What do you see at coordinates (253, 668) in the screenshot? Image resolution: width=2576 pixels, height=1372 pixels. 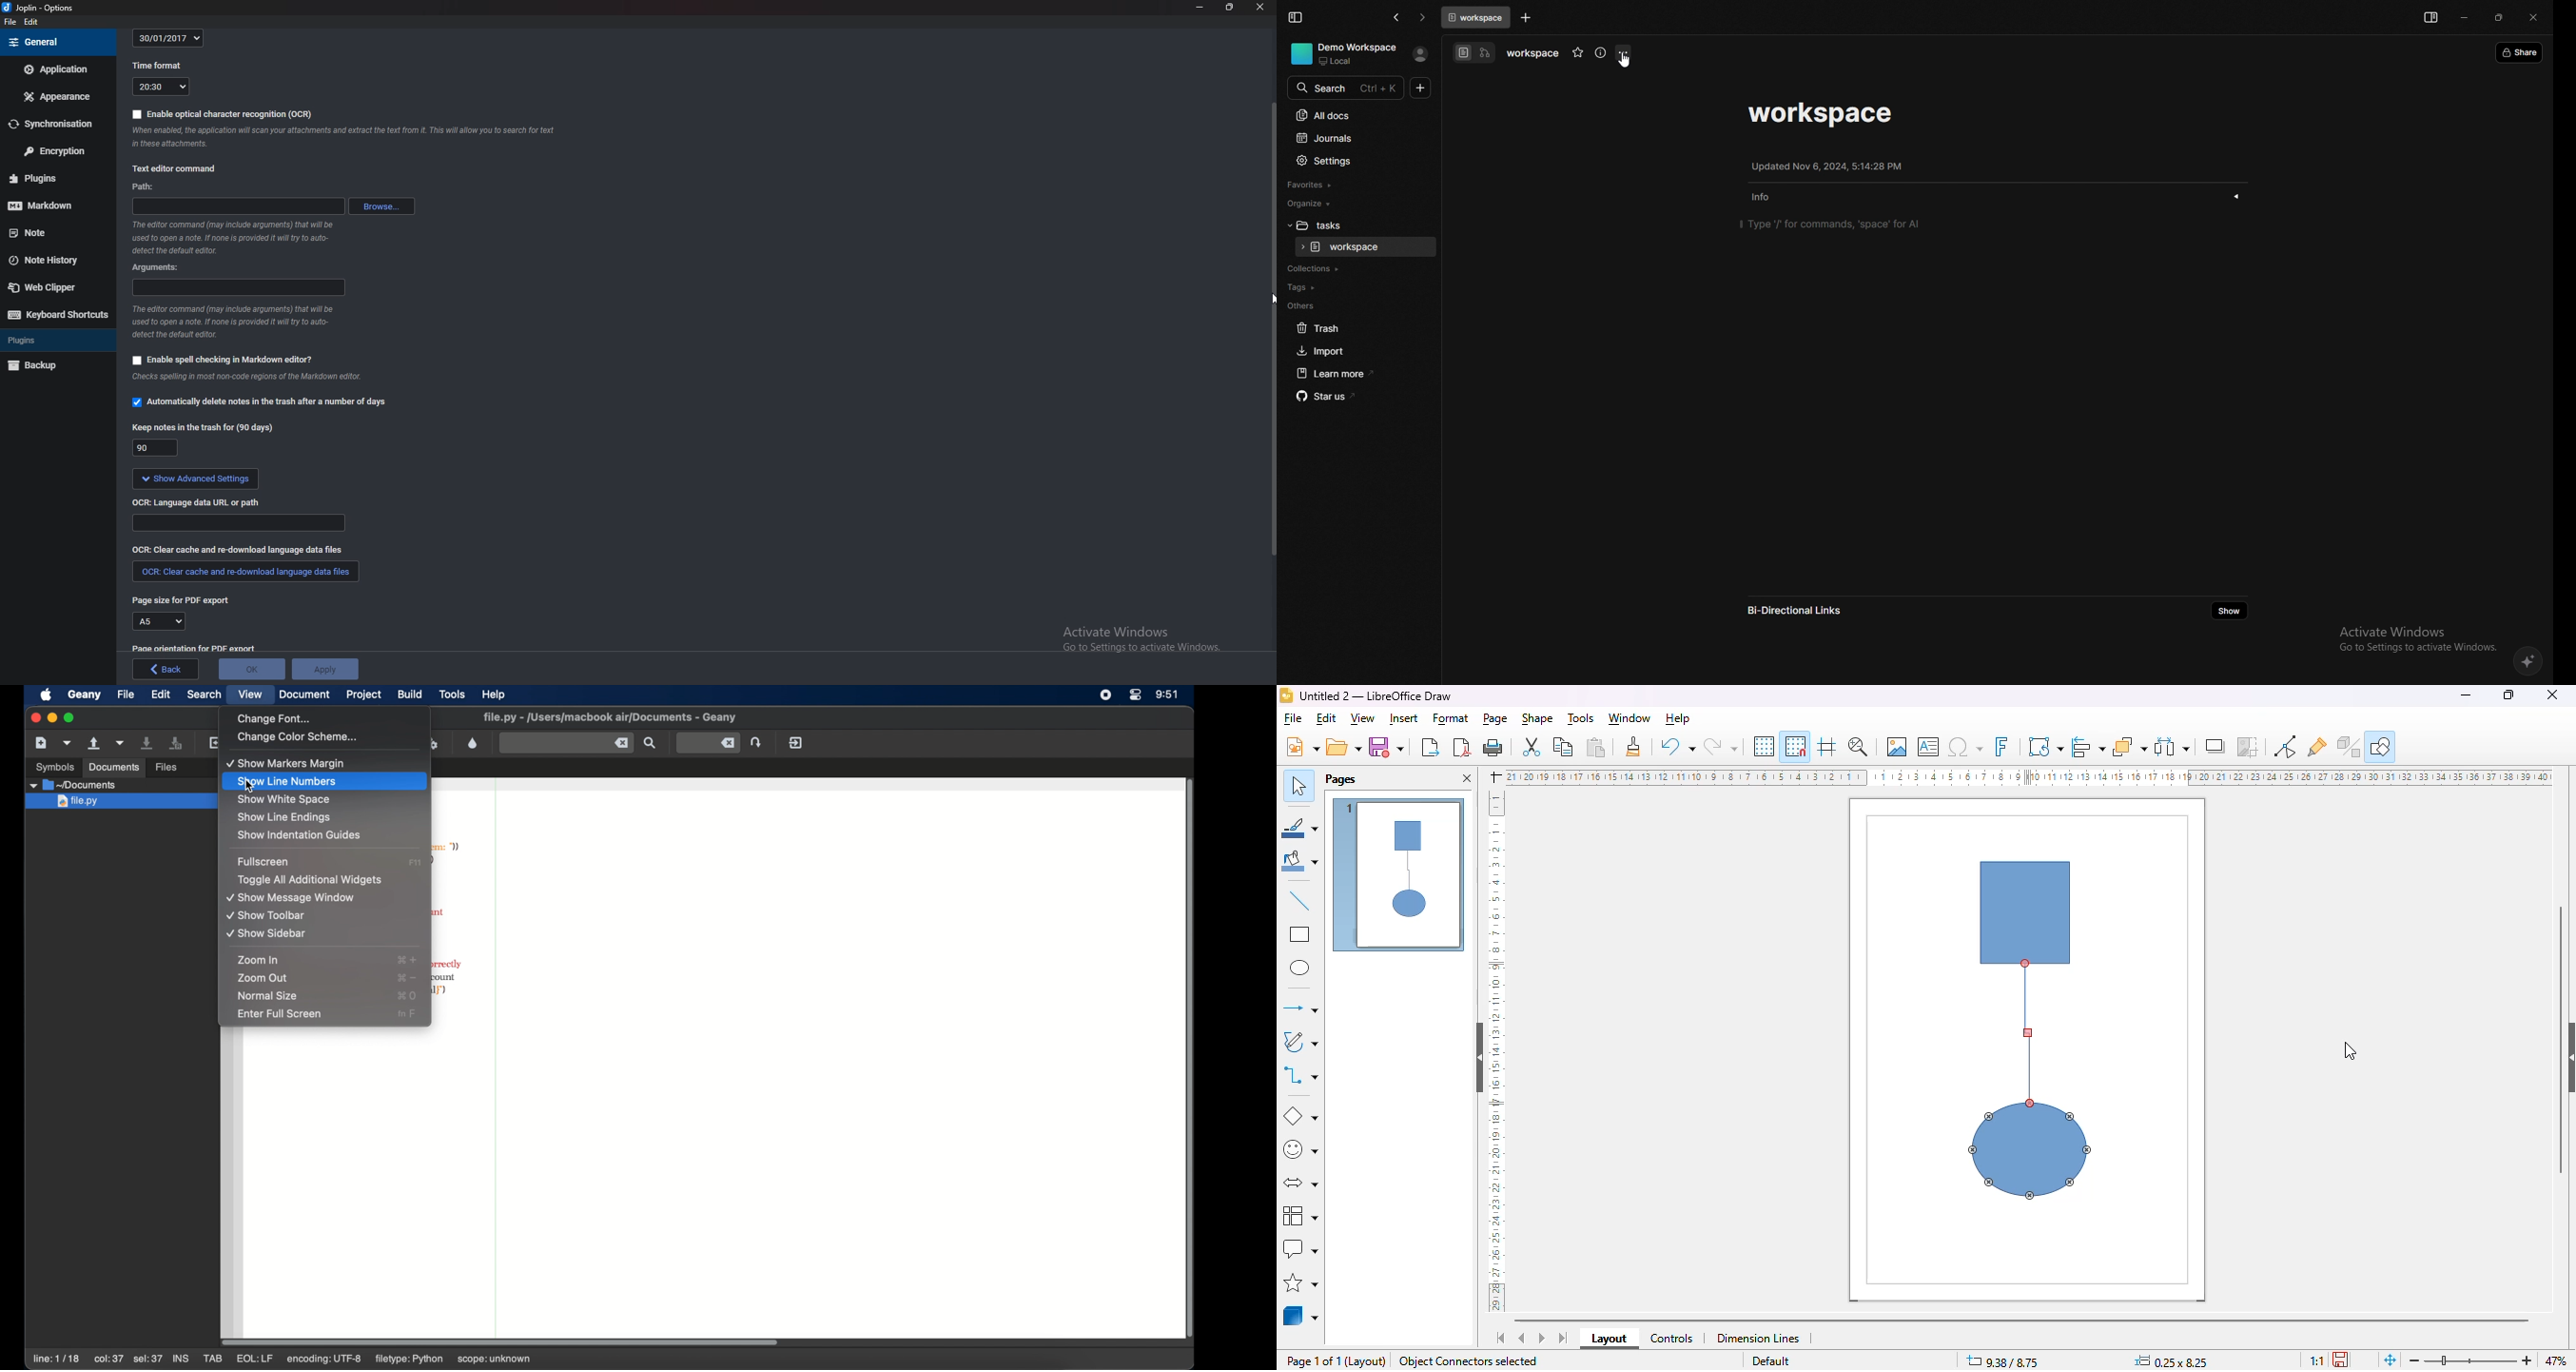 I see `ok` at bounding box center [253, 668].